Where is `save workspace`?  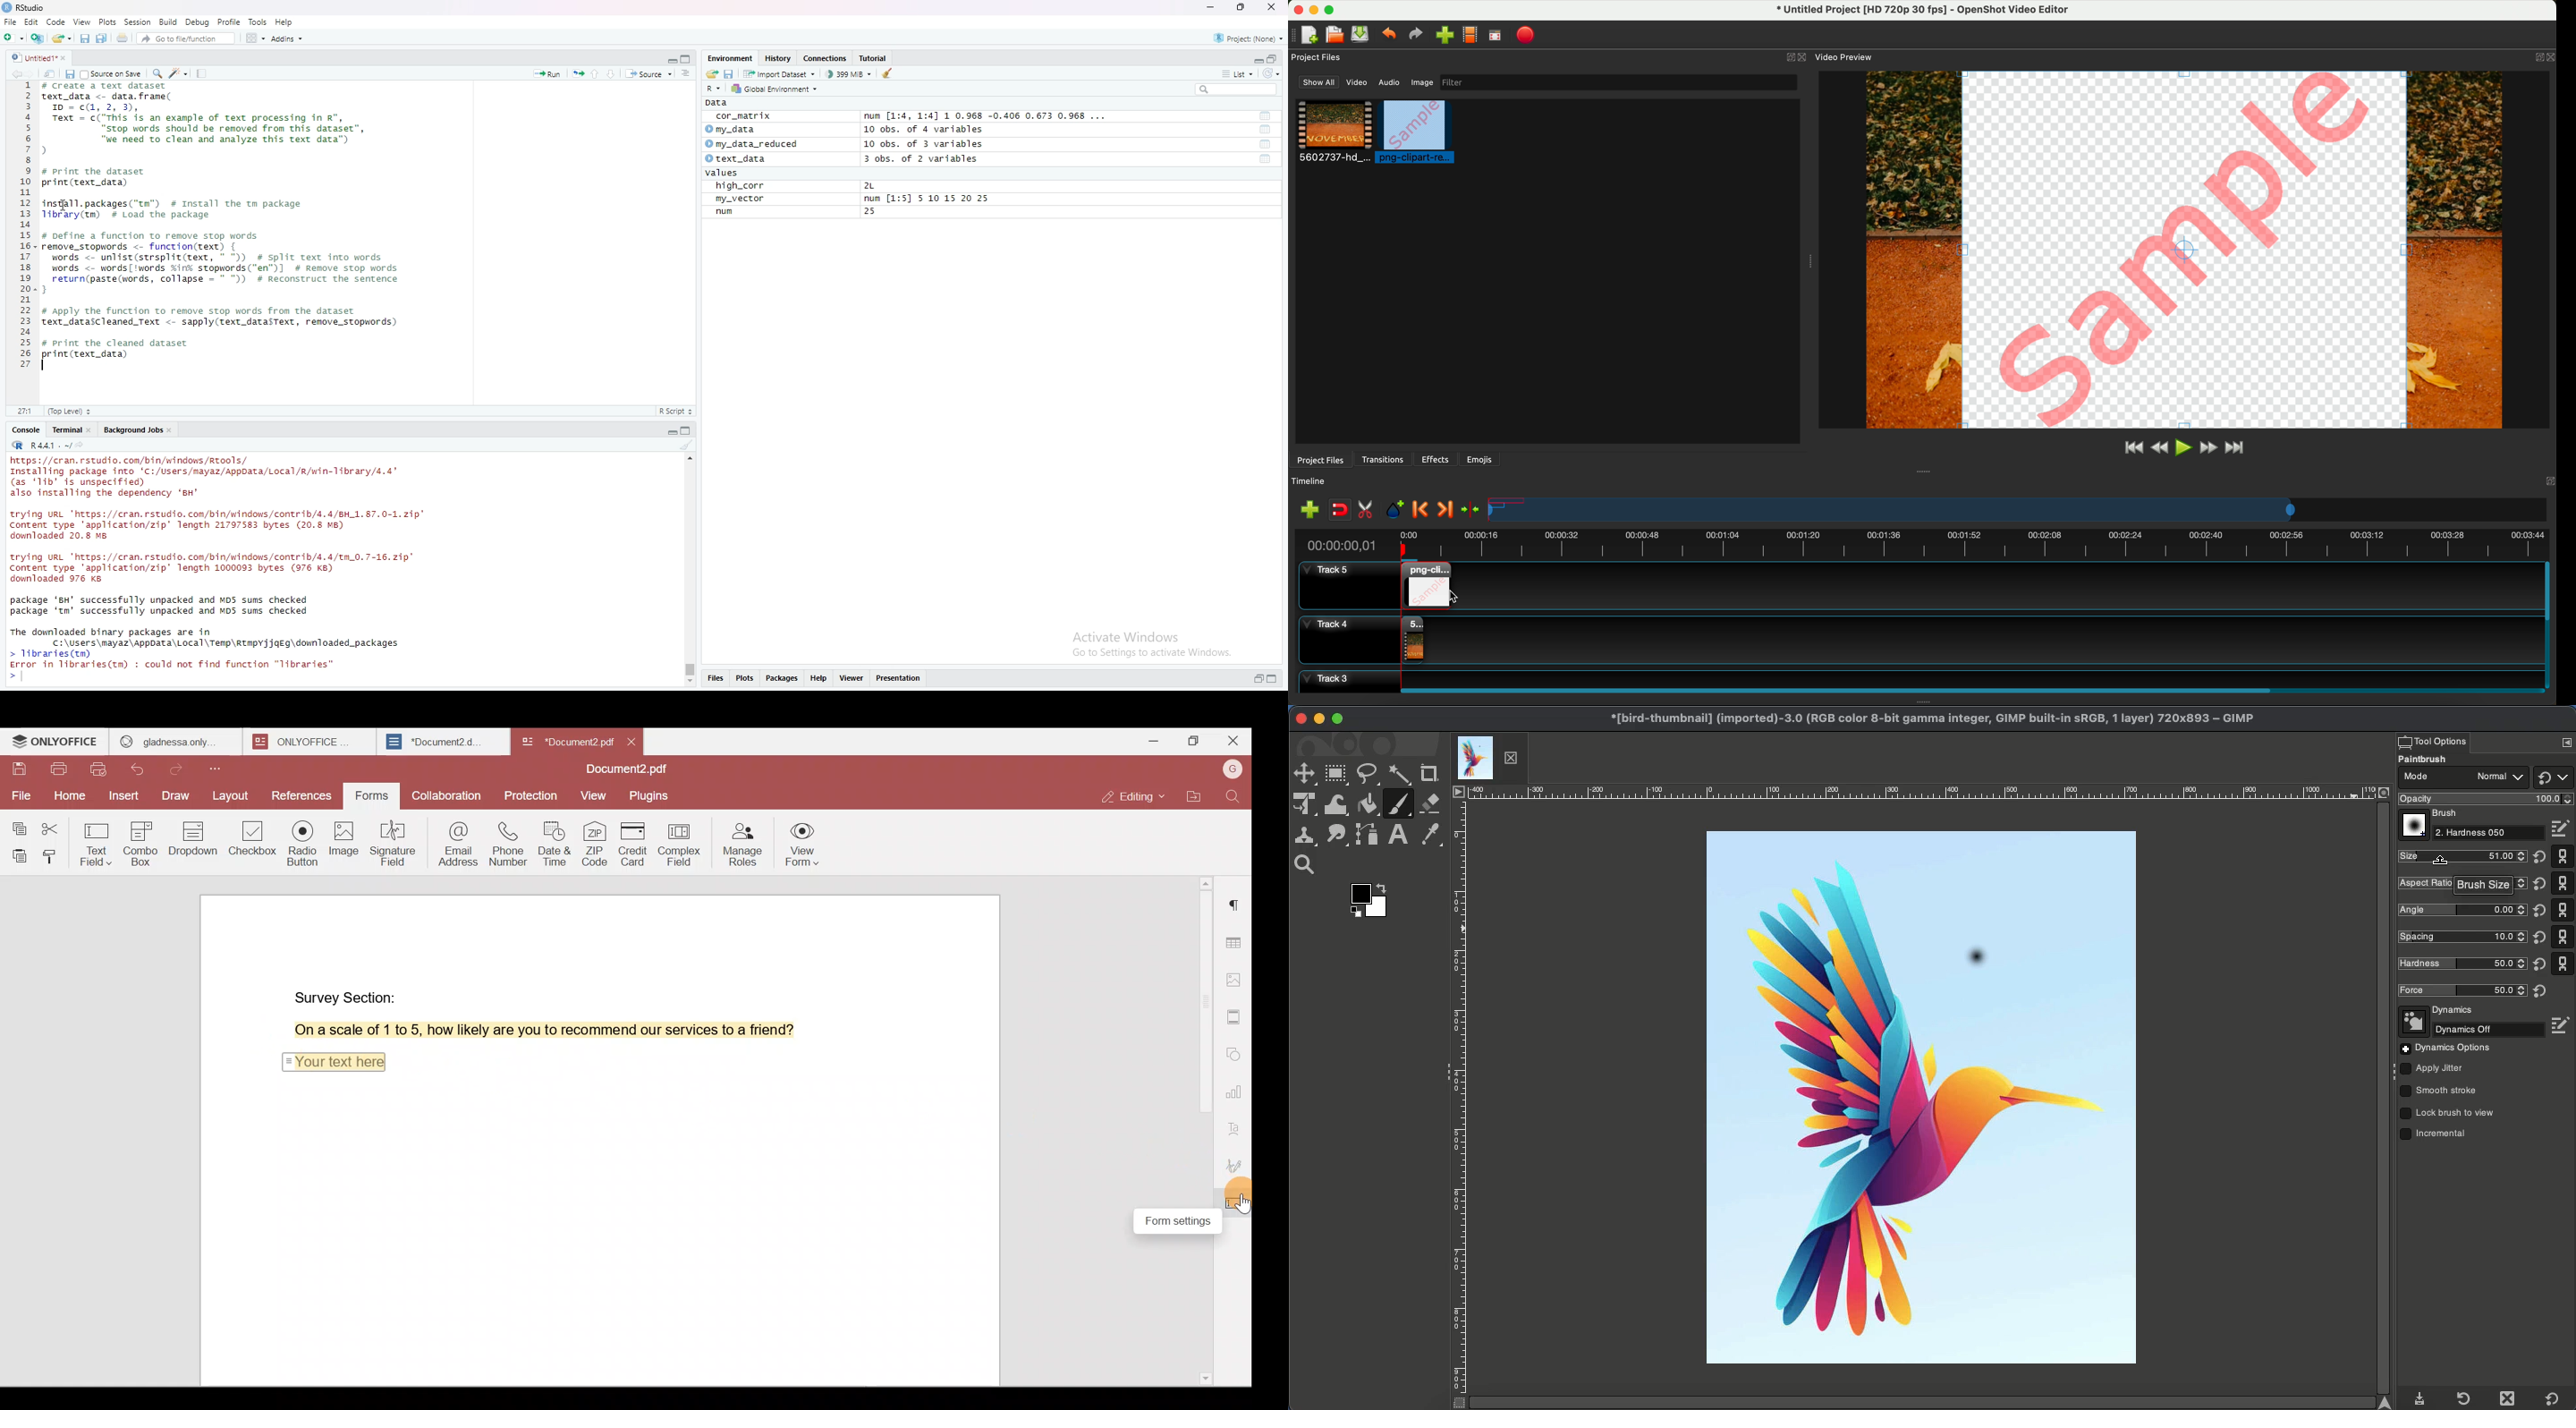 save workspace is located at coordinates (730, 74).